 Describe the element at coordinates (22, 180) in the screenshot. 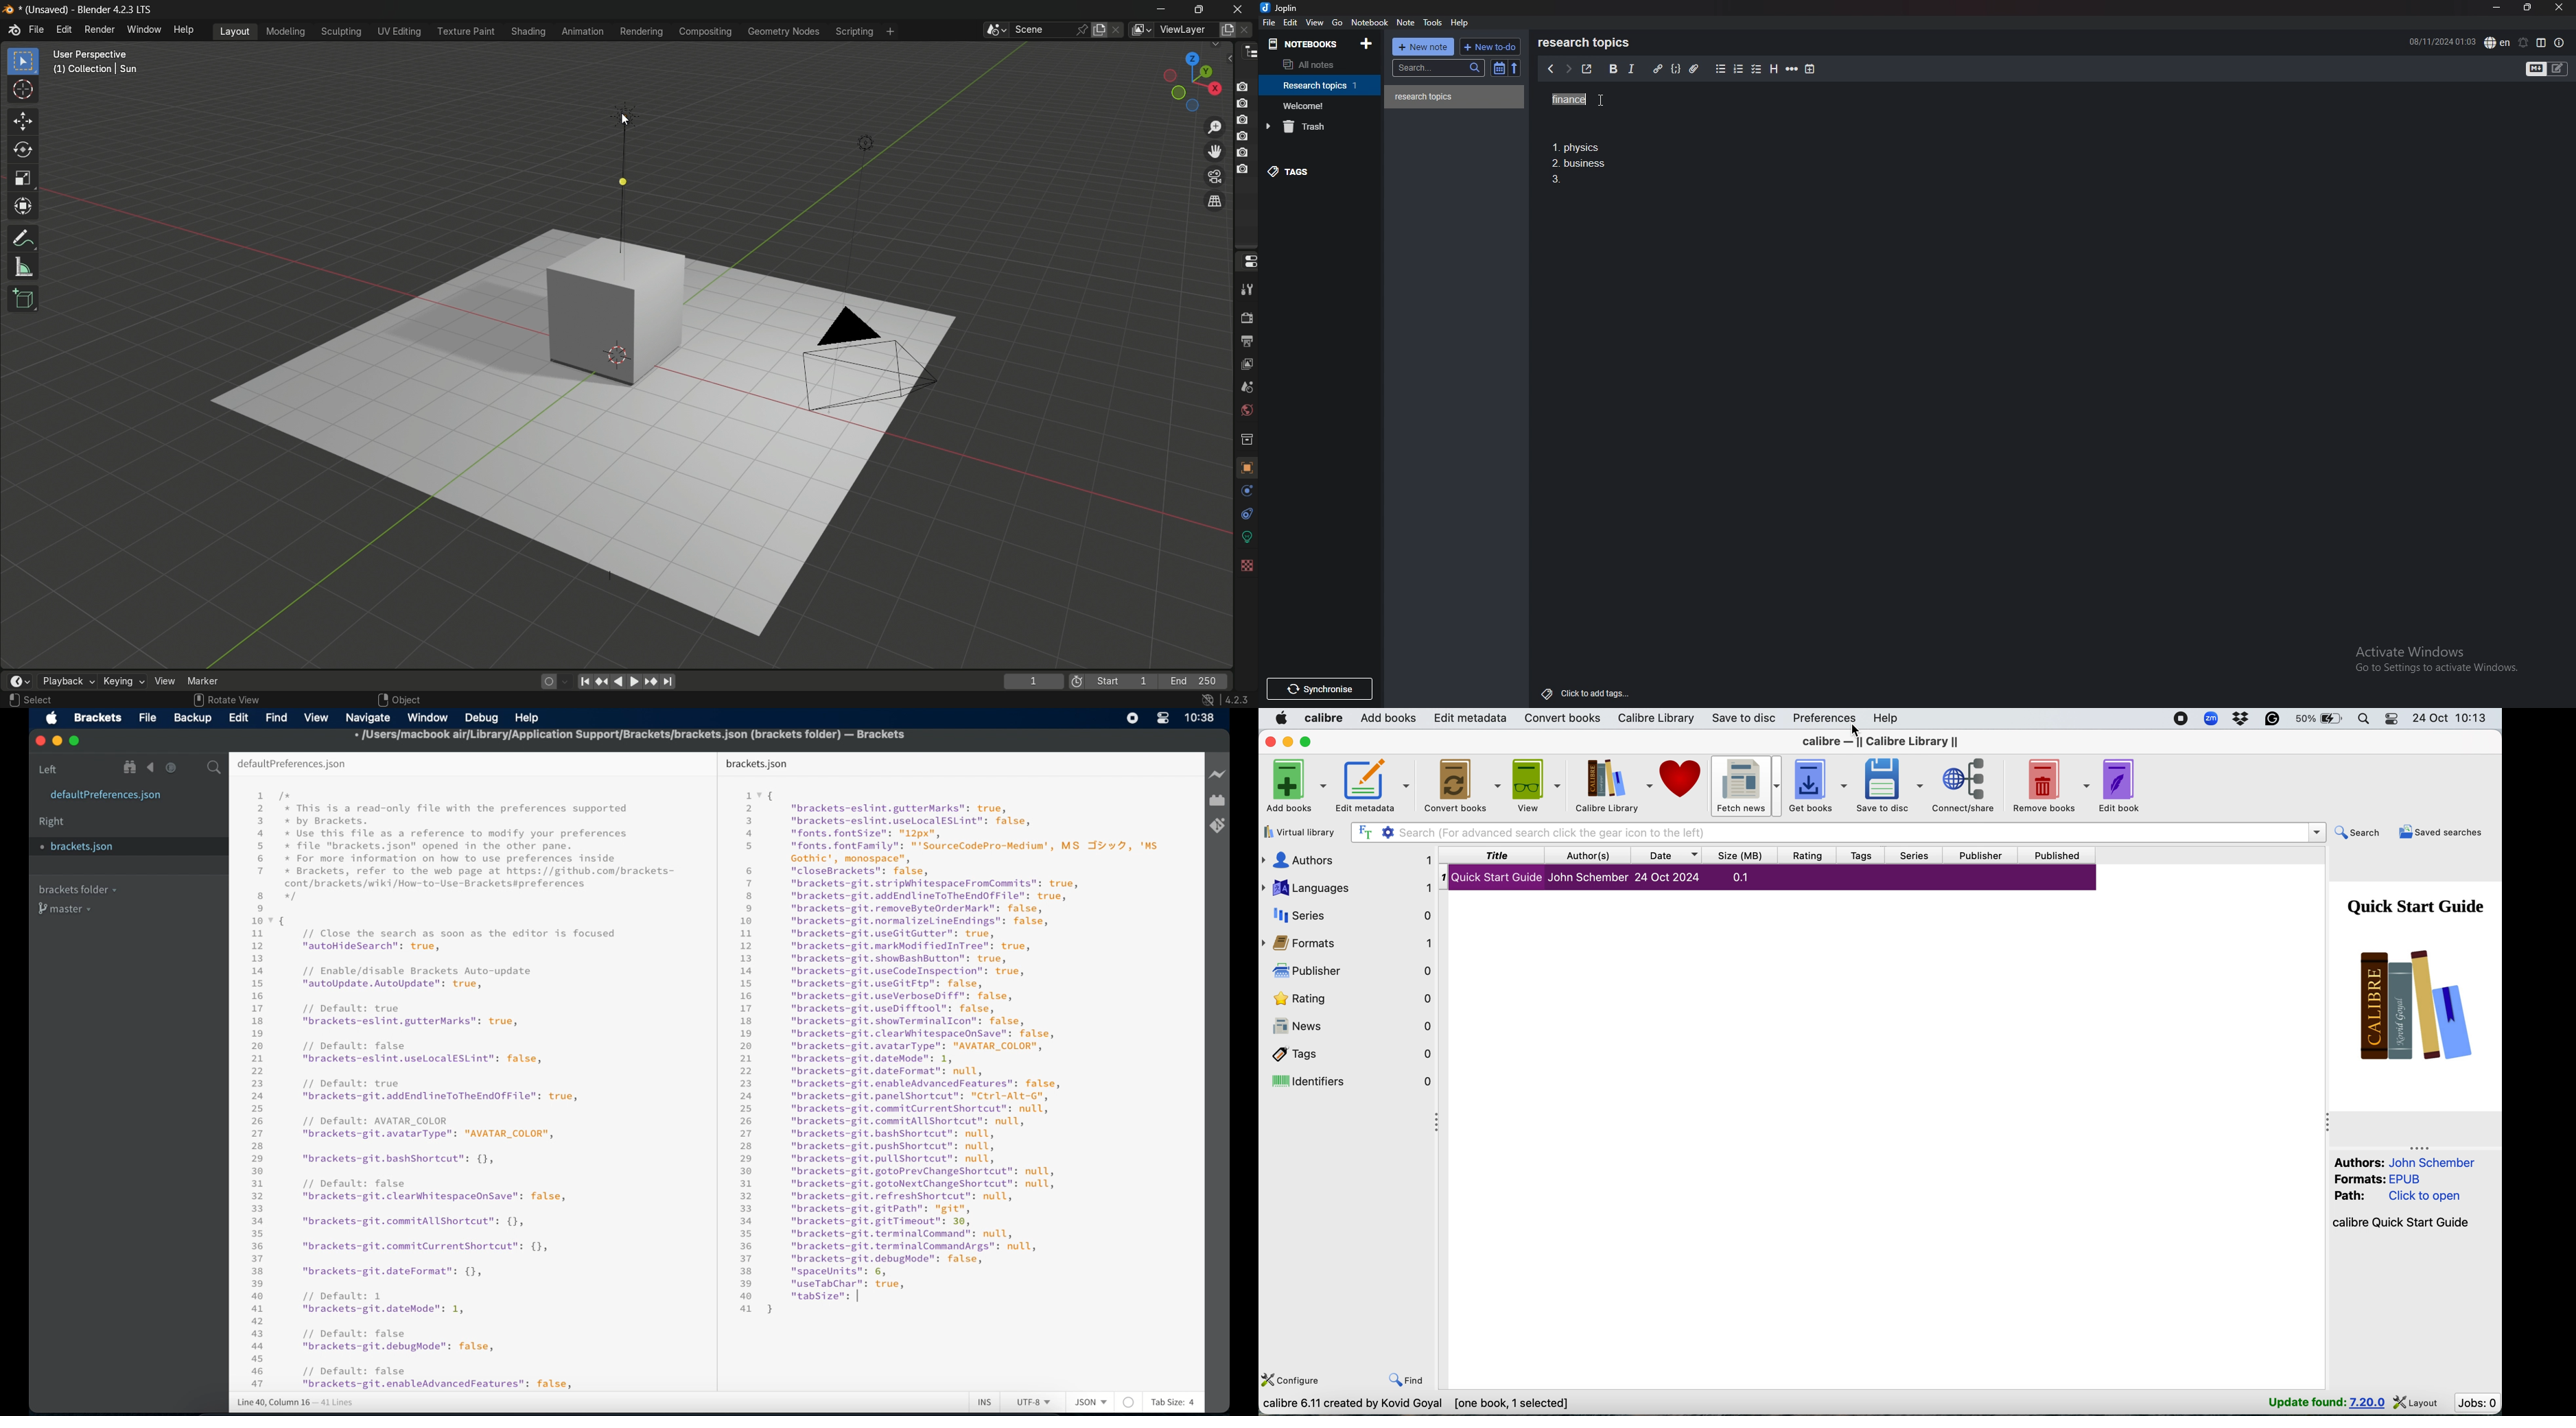

I see `scale` at that location.